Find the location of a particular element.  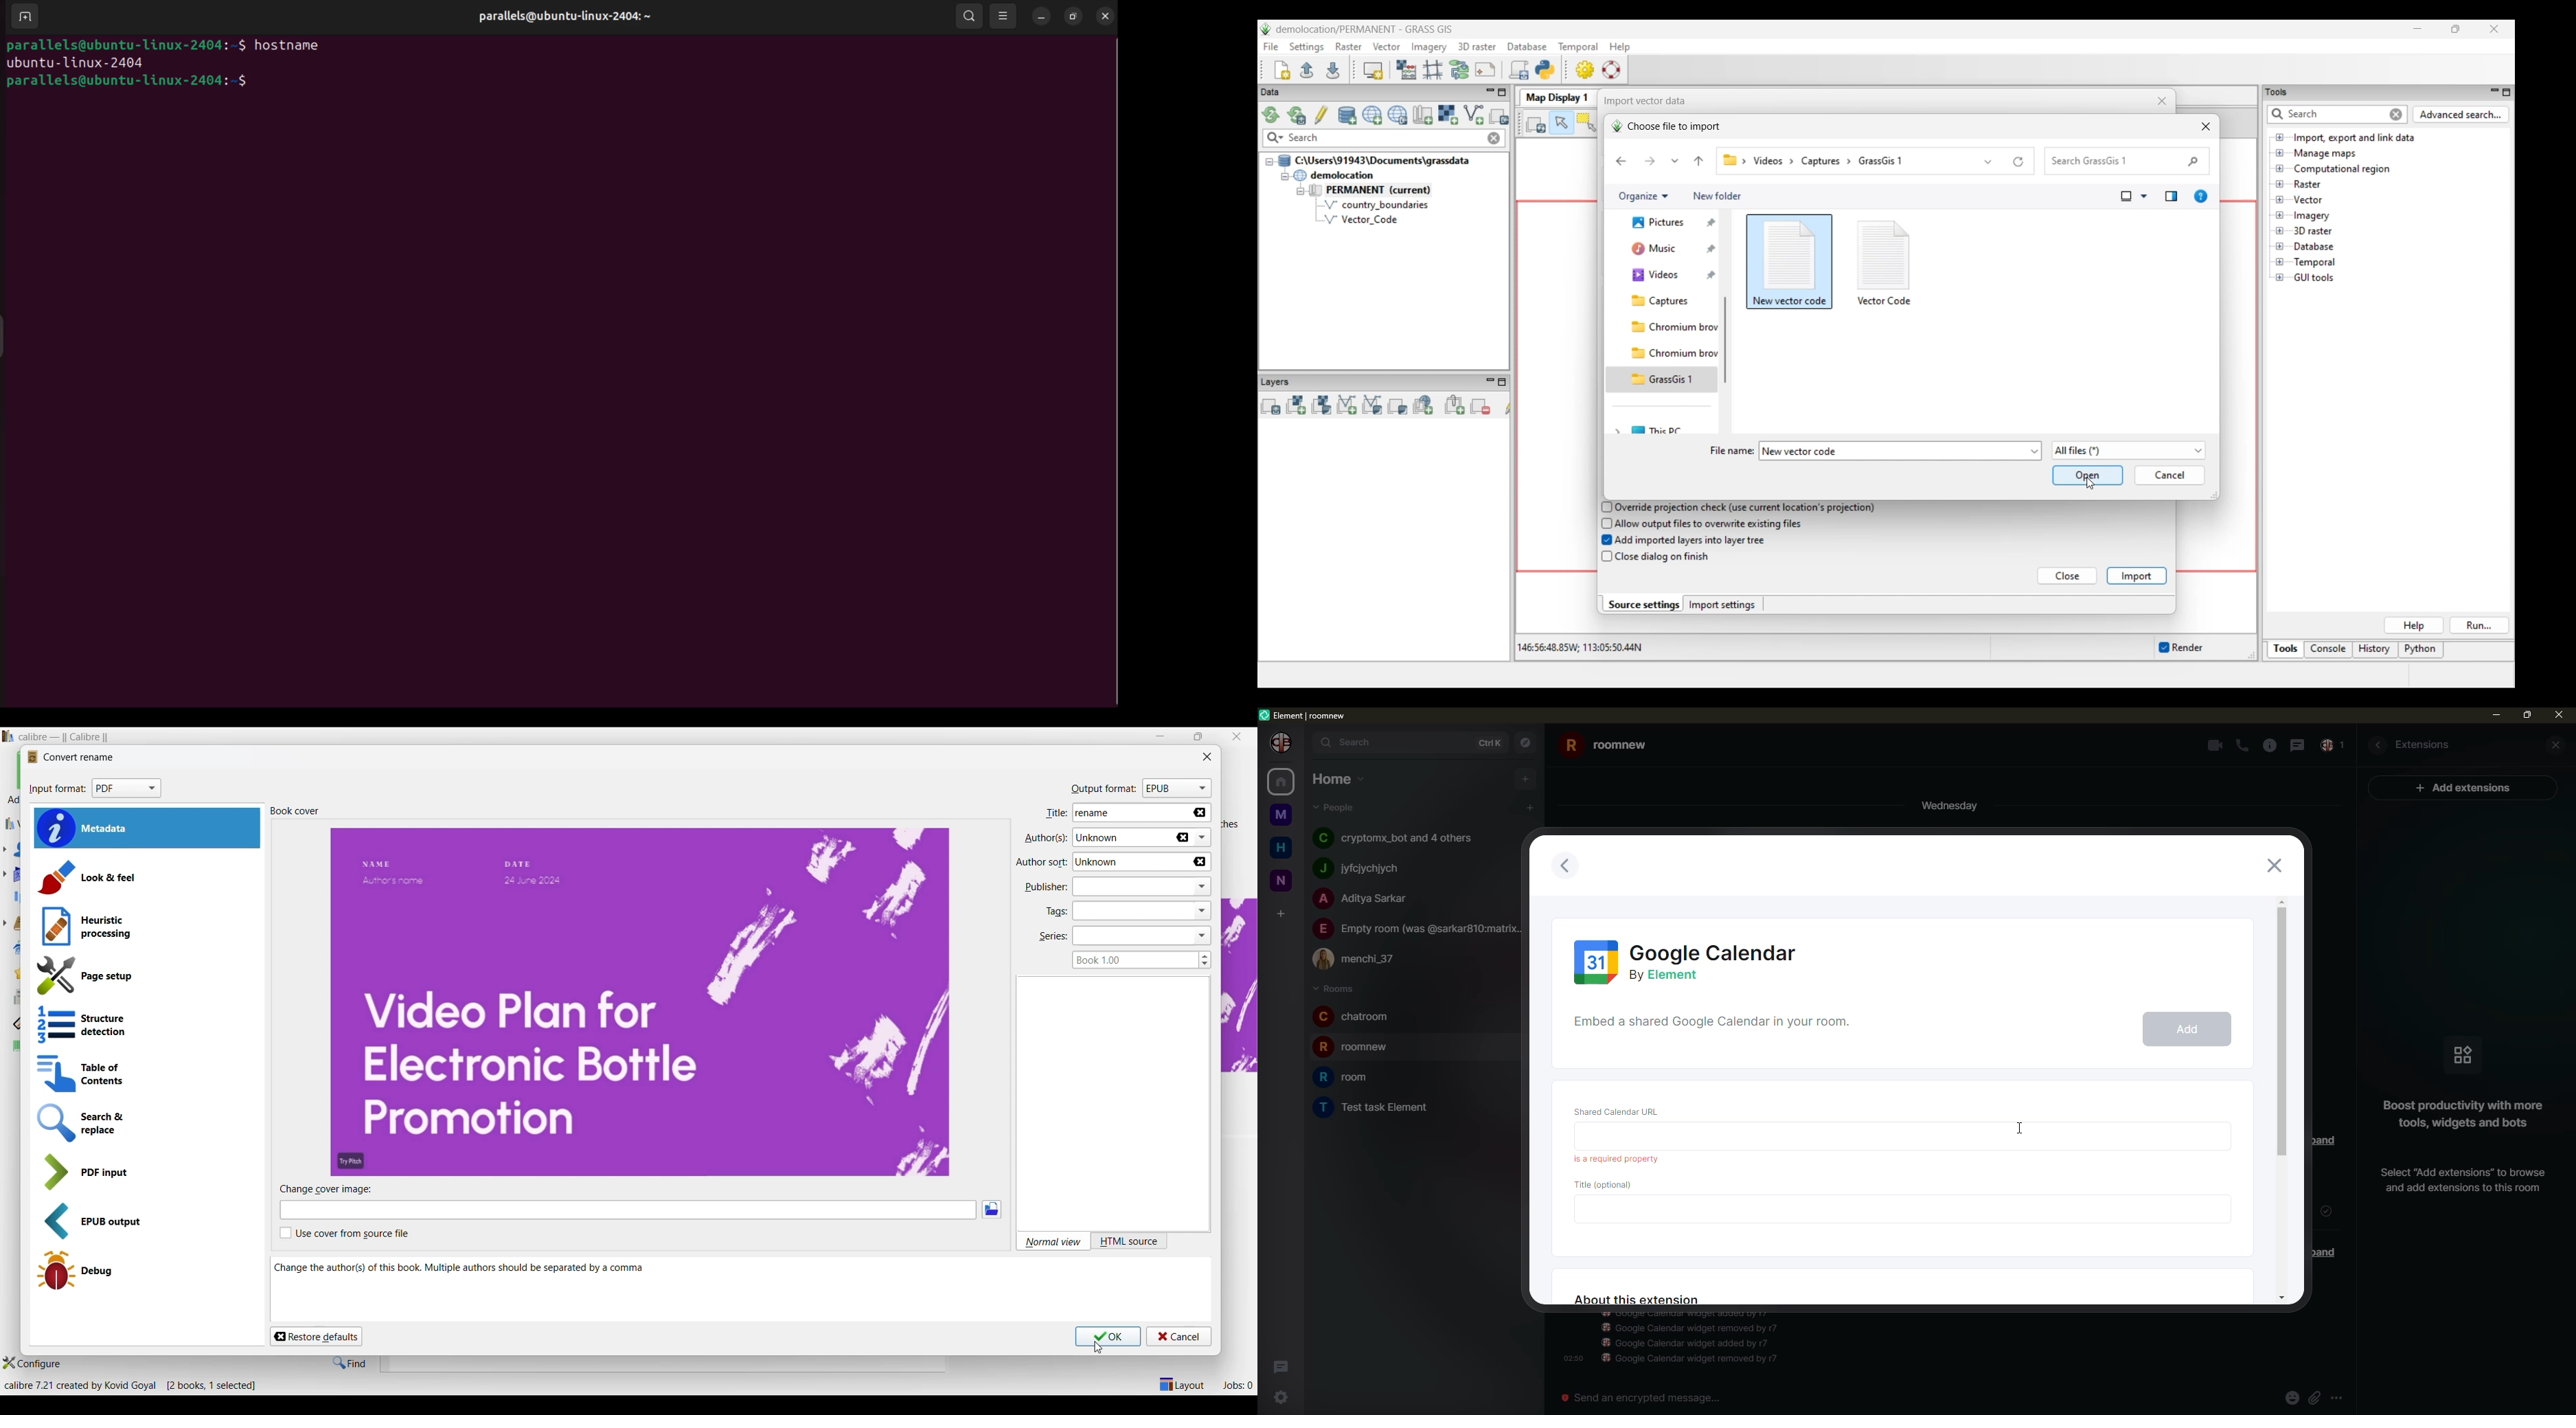

people is located at coordinates (1398, 839).